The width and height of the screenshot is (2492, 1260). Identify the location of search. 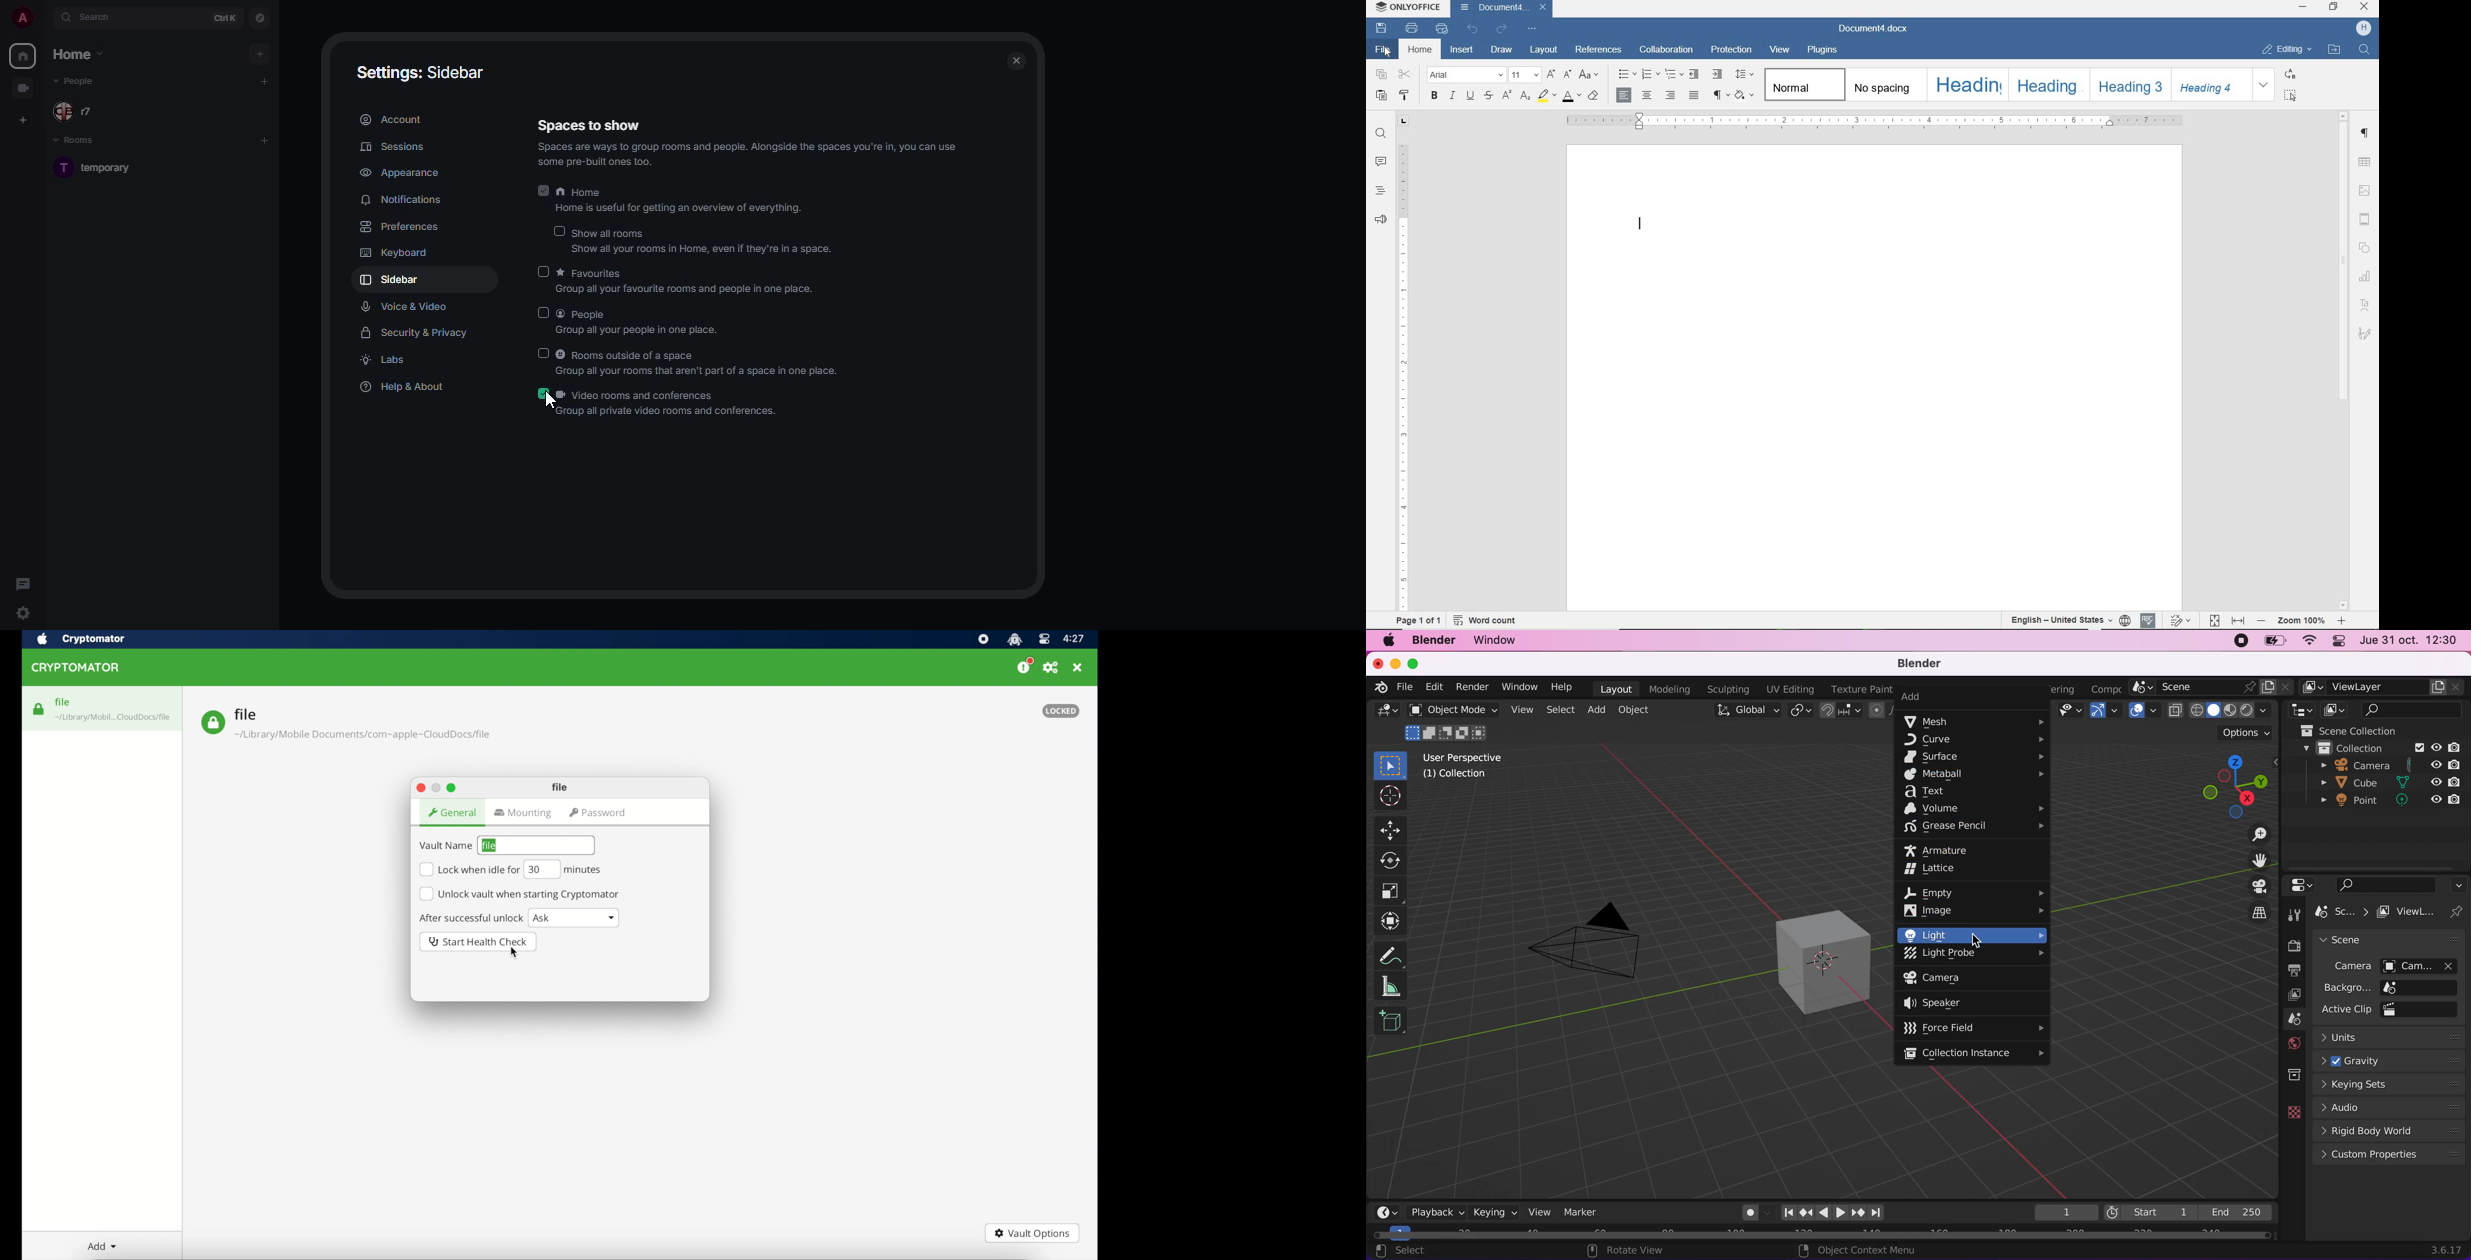
(2413, 710).